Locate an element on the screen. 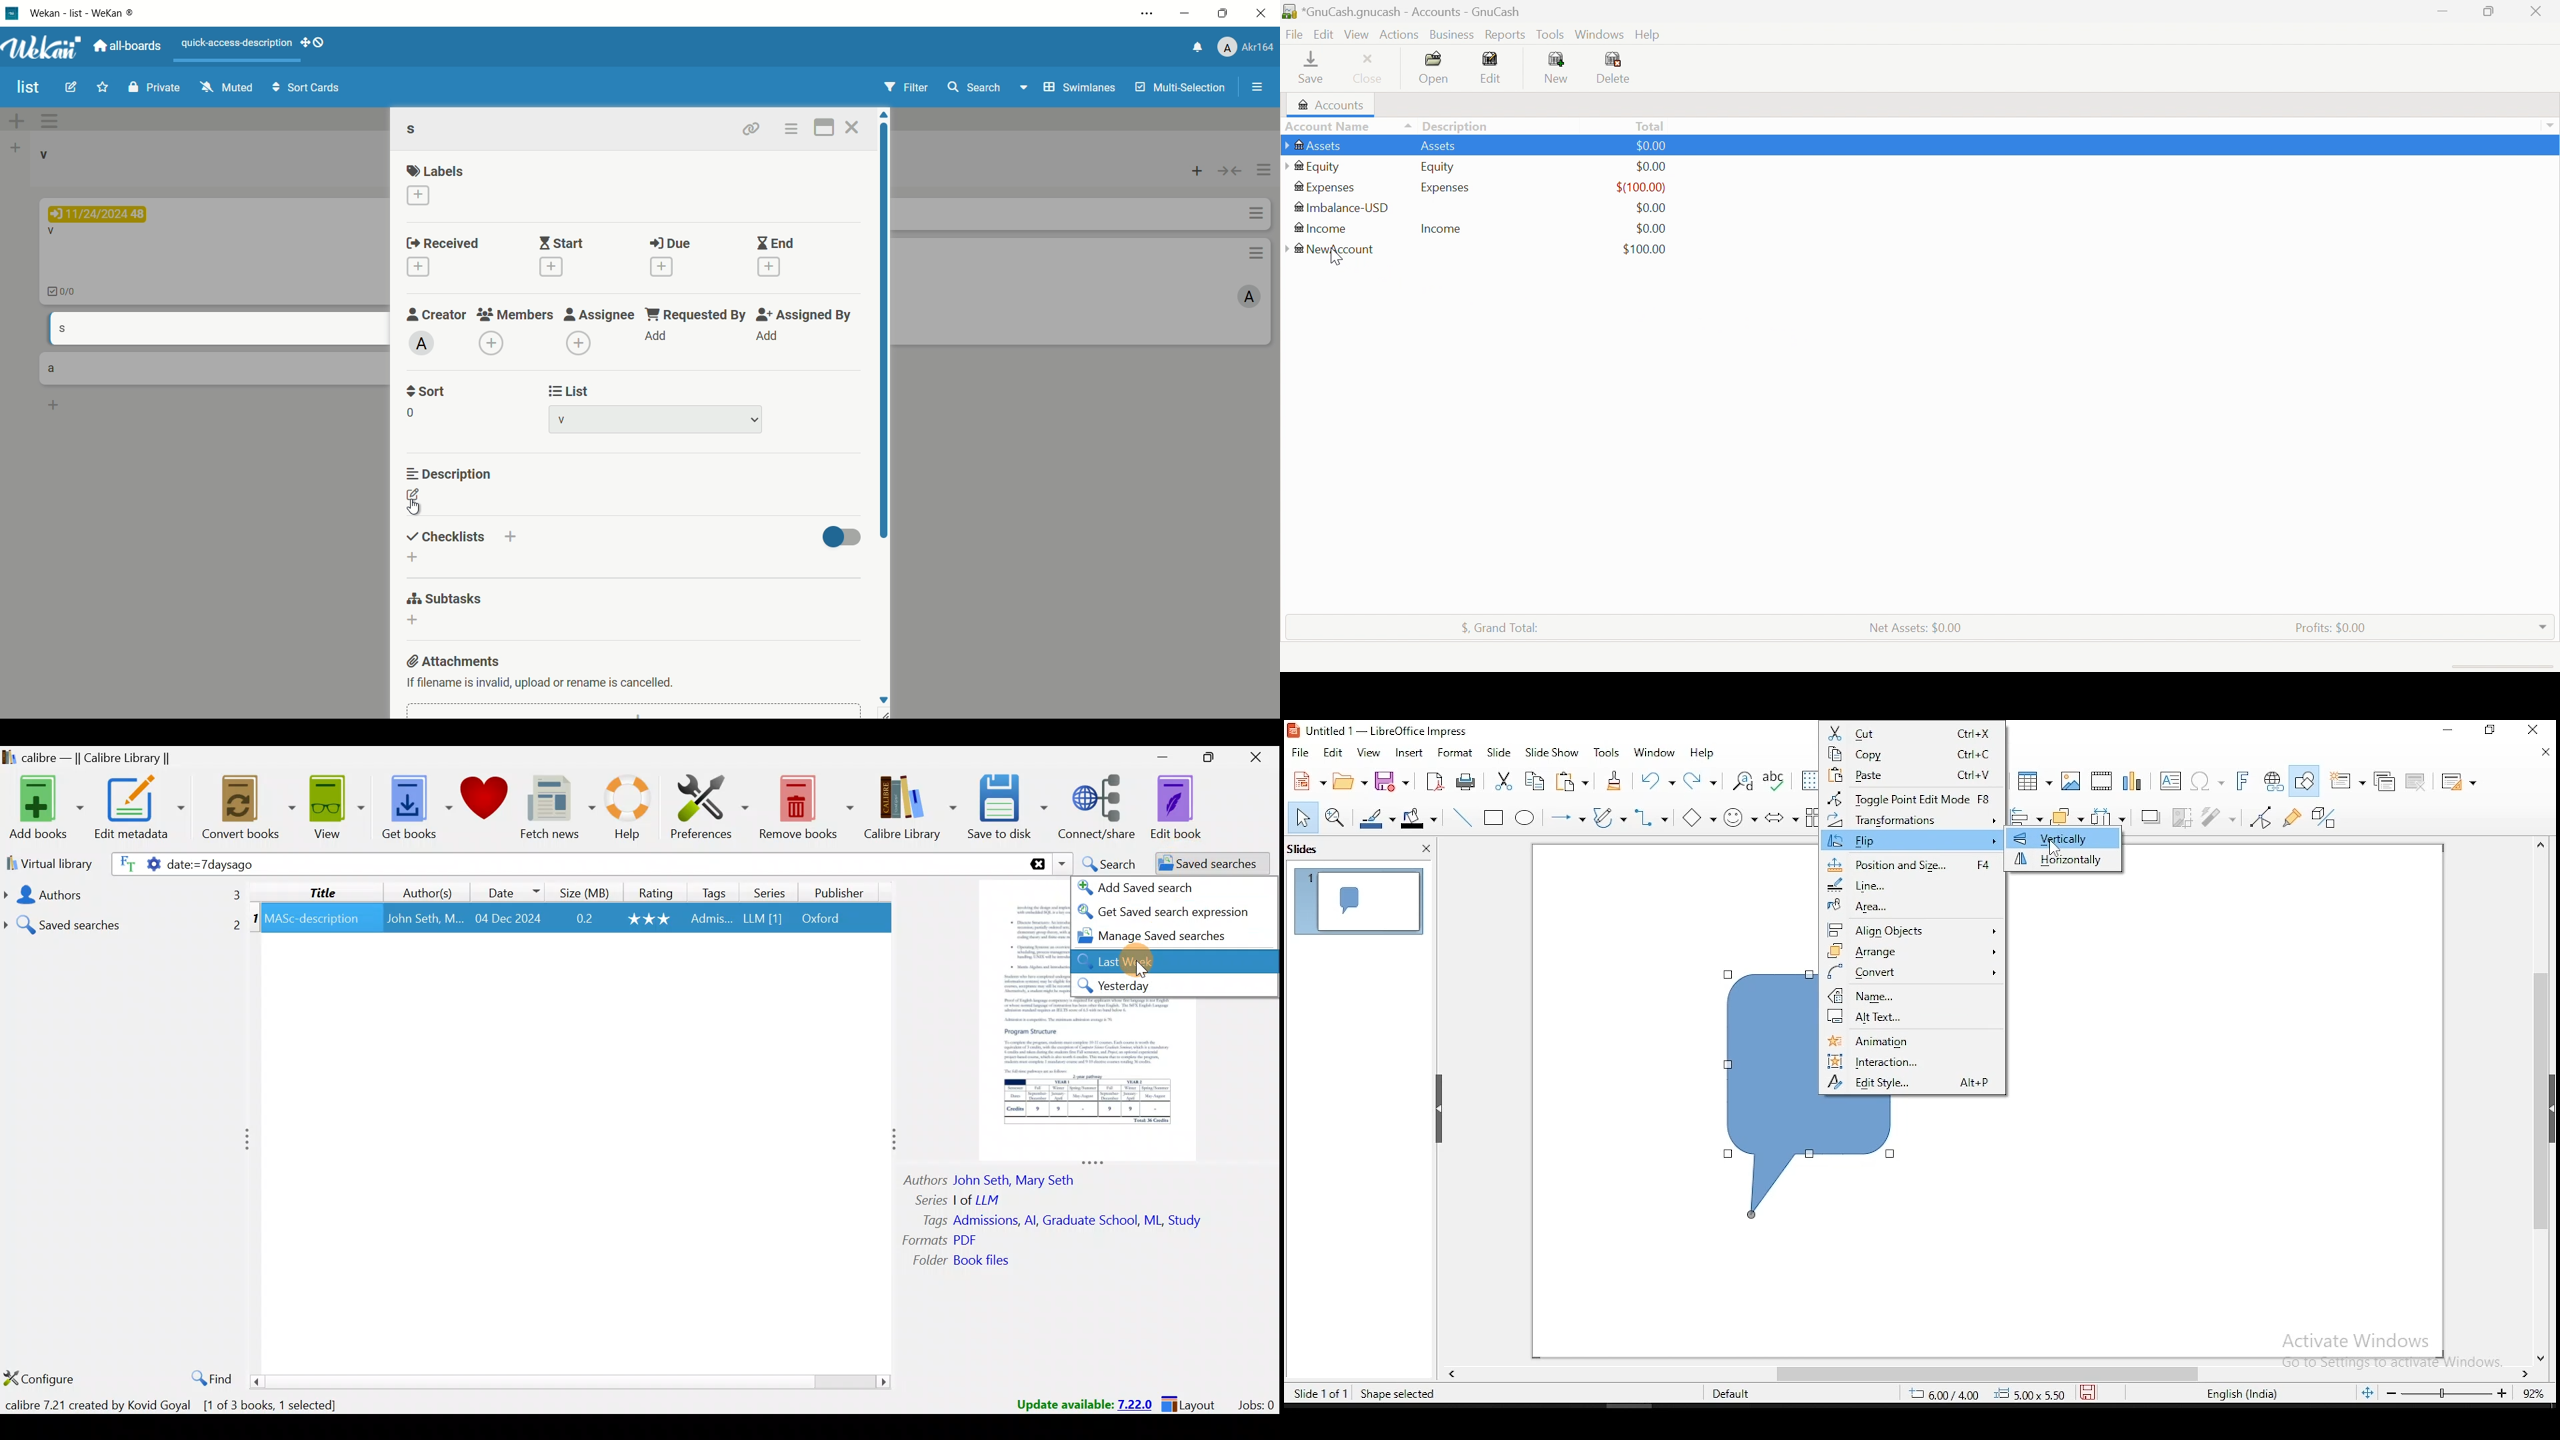 The height and width of the screenshot is (1456, 2576). checklists is located at coordinates (445, 537).